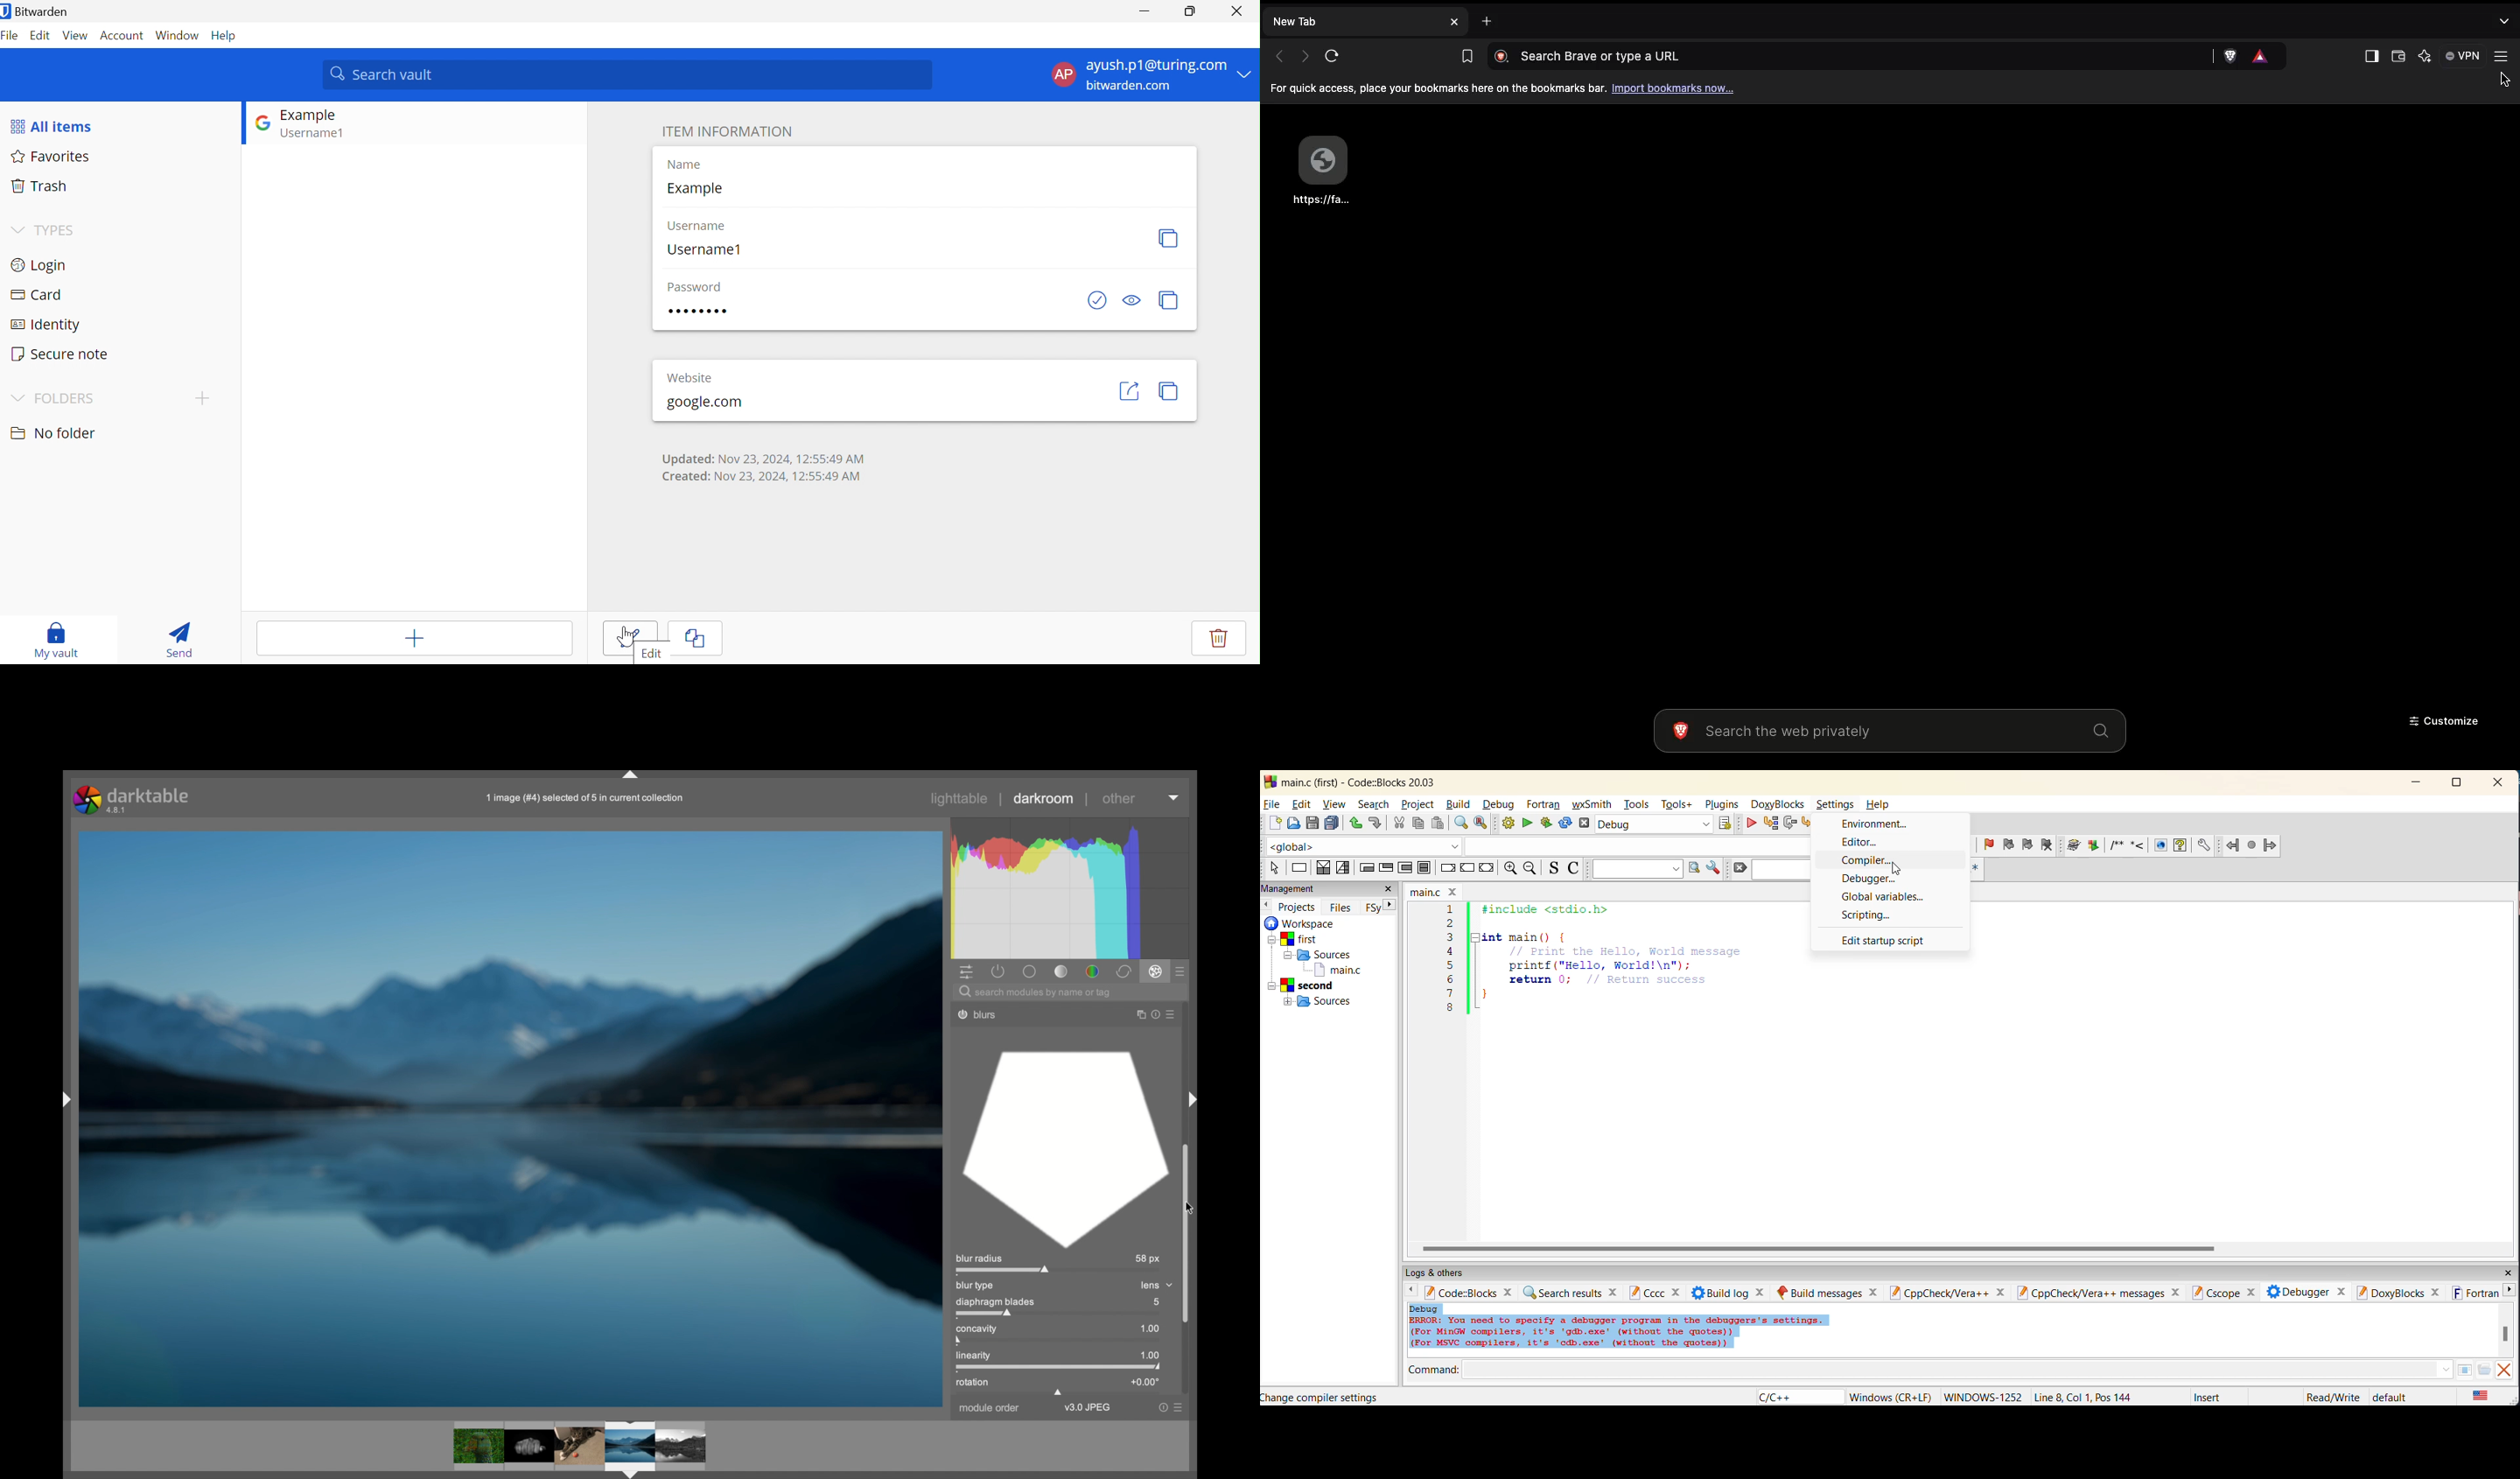 This screenshot has height=1484, width=2520. I want to click on projects, so click(1297, 907).